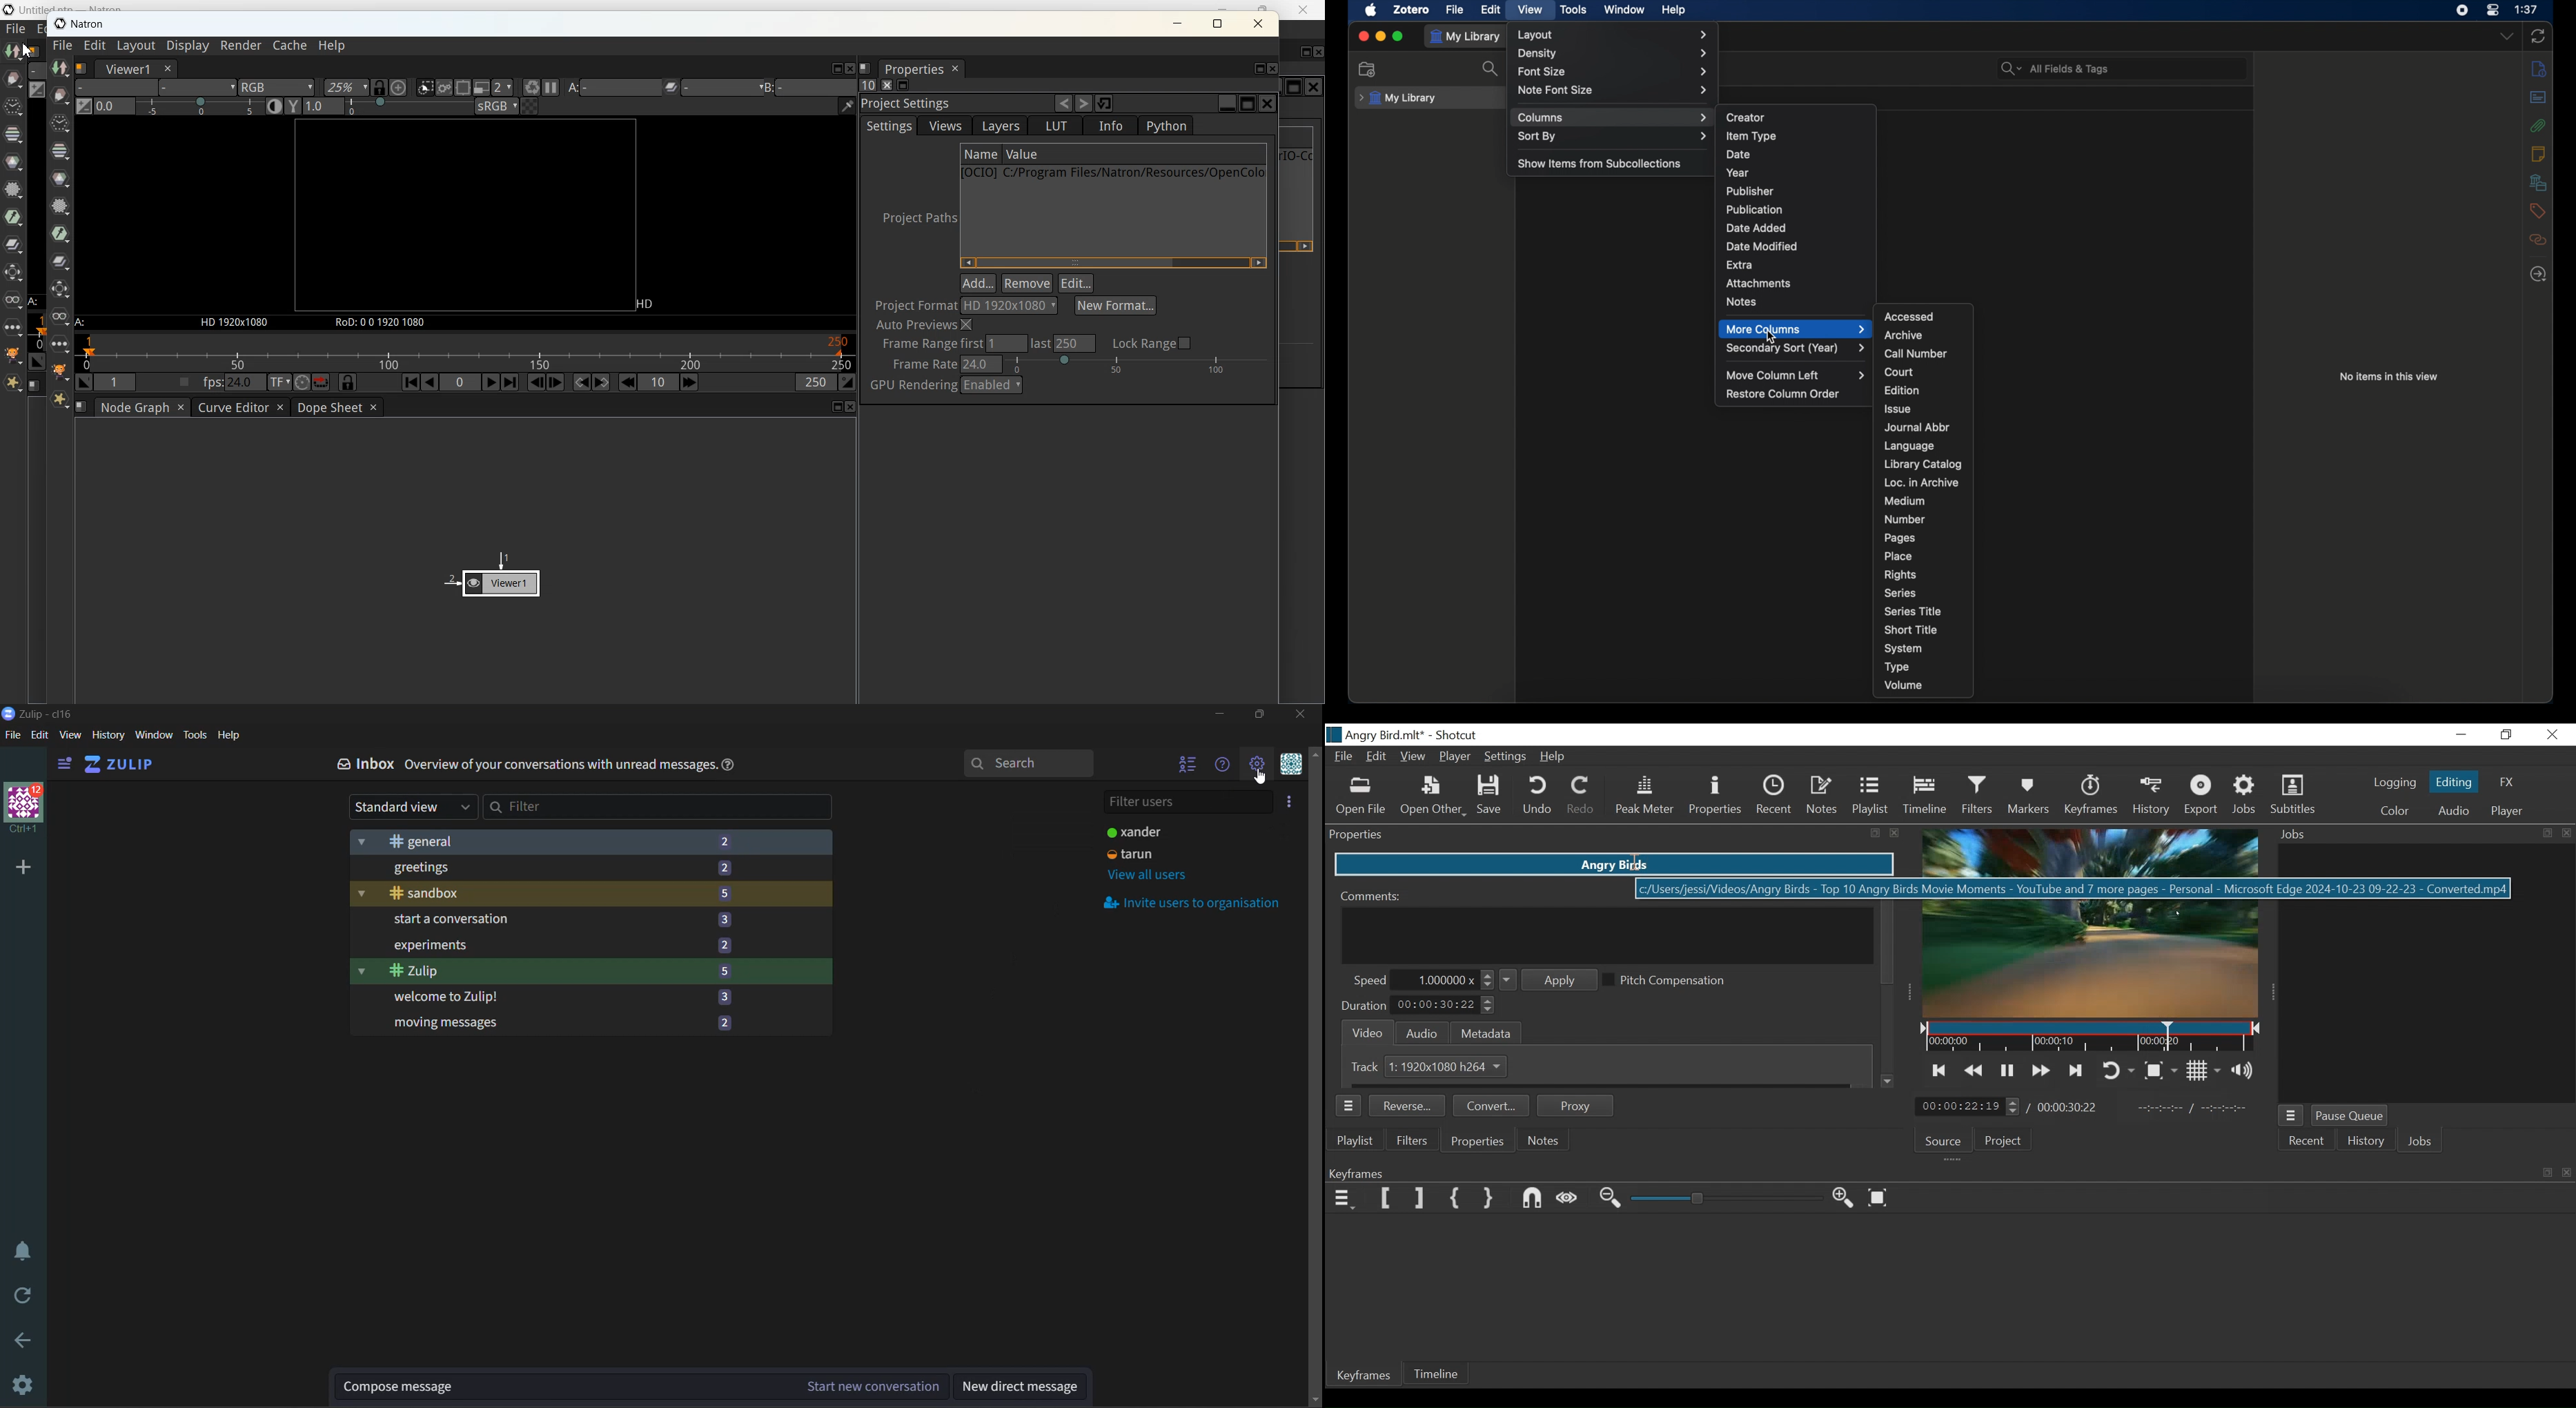 The width and height of the screenshot is (2576, 1428). What do you see at coordinates (1910, 630) in the screenshot?
I see `short title` at bounding box center [1910, 630].